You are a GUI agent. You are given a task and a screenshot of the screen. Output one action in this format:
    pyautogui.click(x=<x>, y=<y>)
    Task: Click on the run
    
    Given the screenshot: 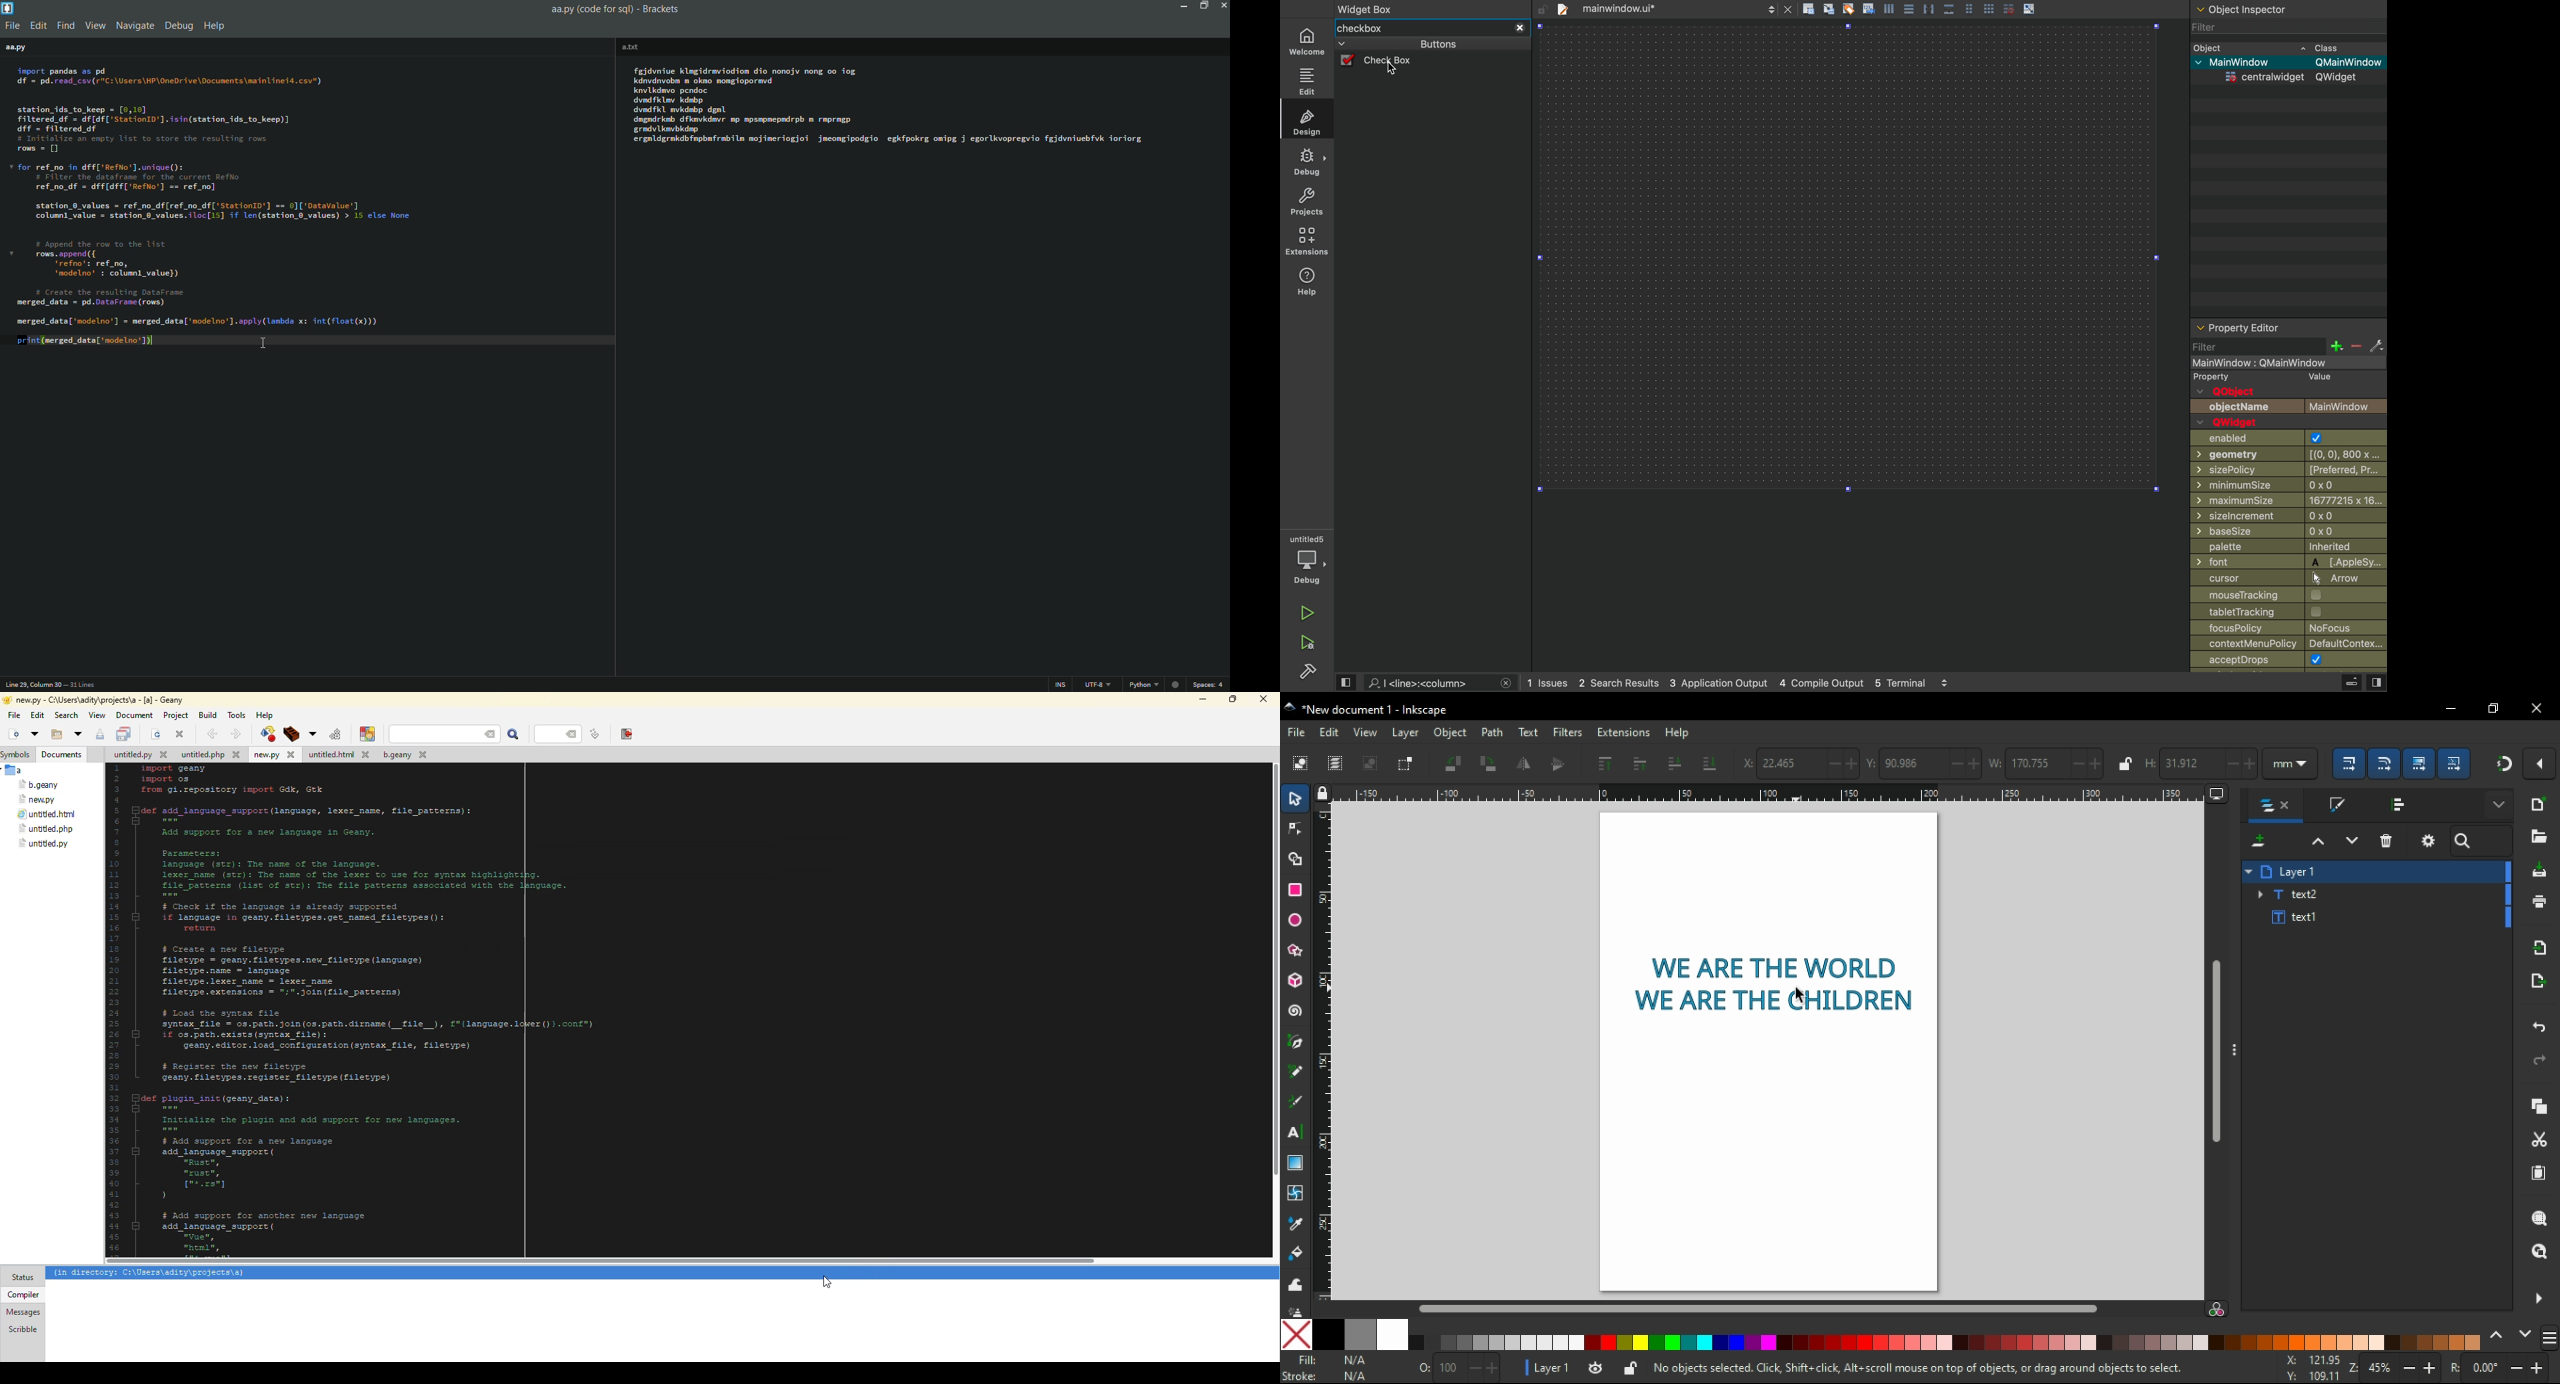 What is the action you would take?
    pyautogui.click(x=333, y=734)
    